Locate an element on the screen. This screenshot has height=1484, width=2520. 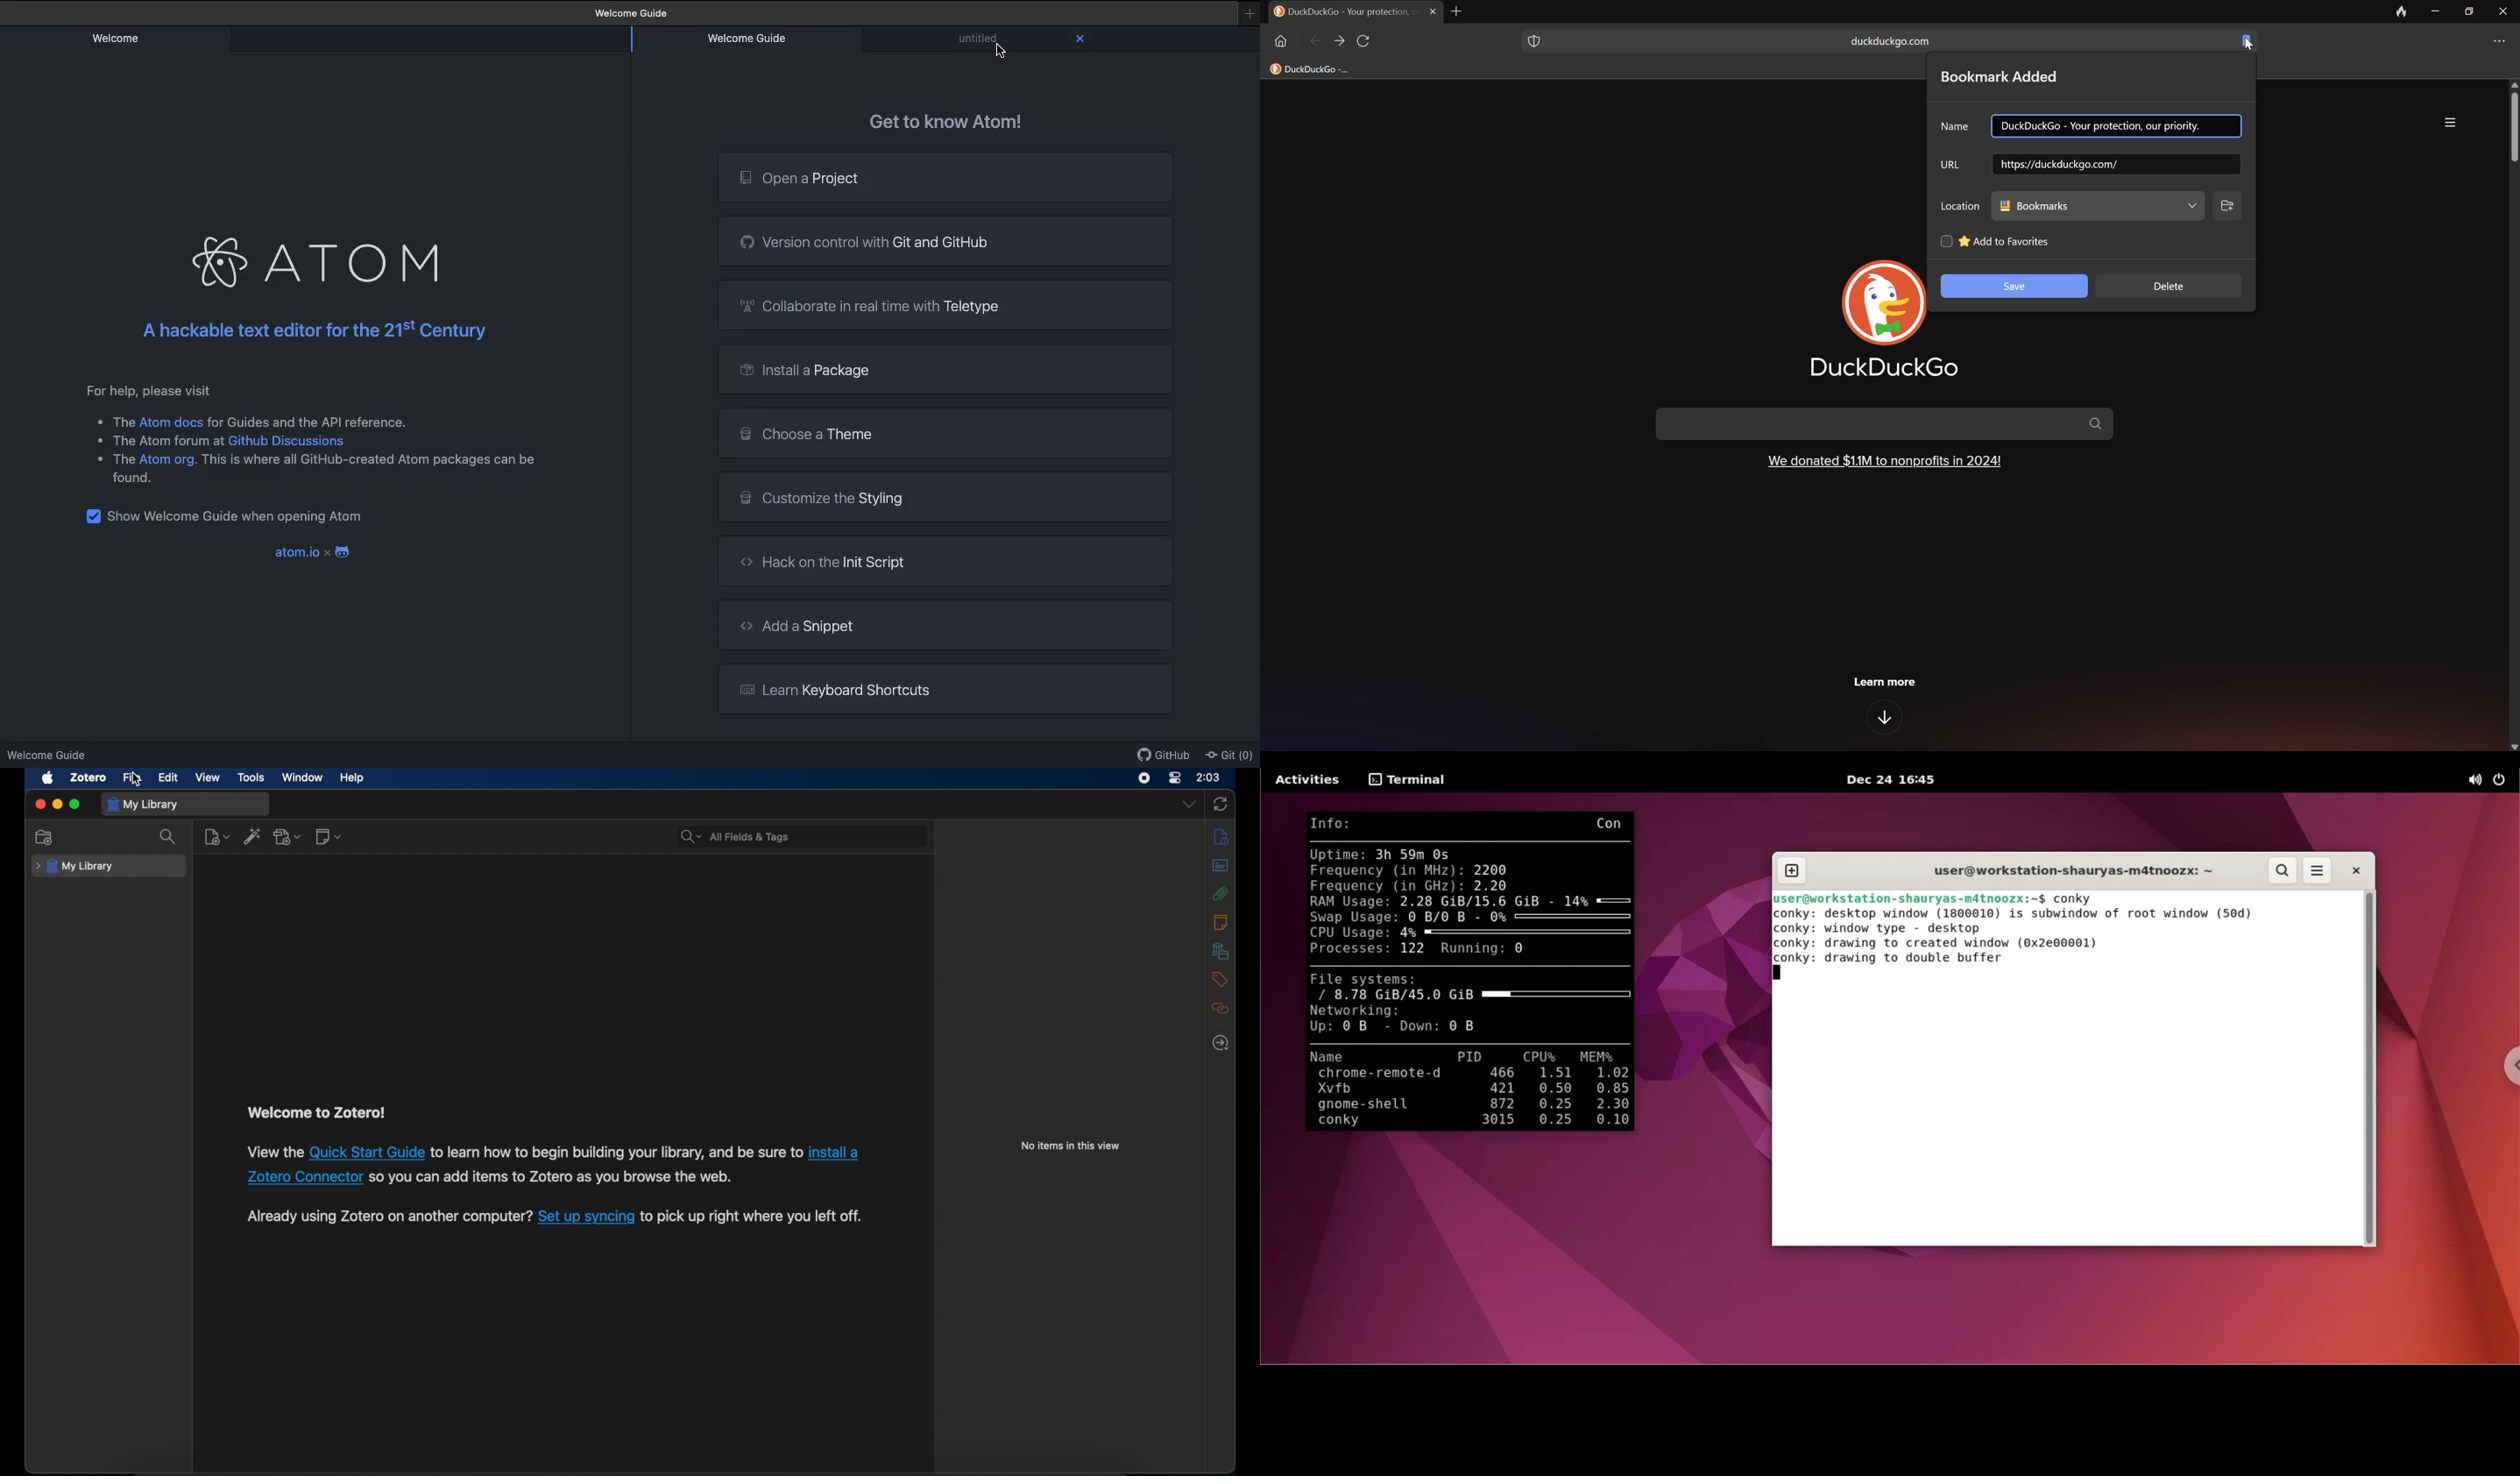
control center is located at coordinates (1175, 778).